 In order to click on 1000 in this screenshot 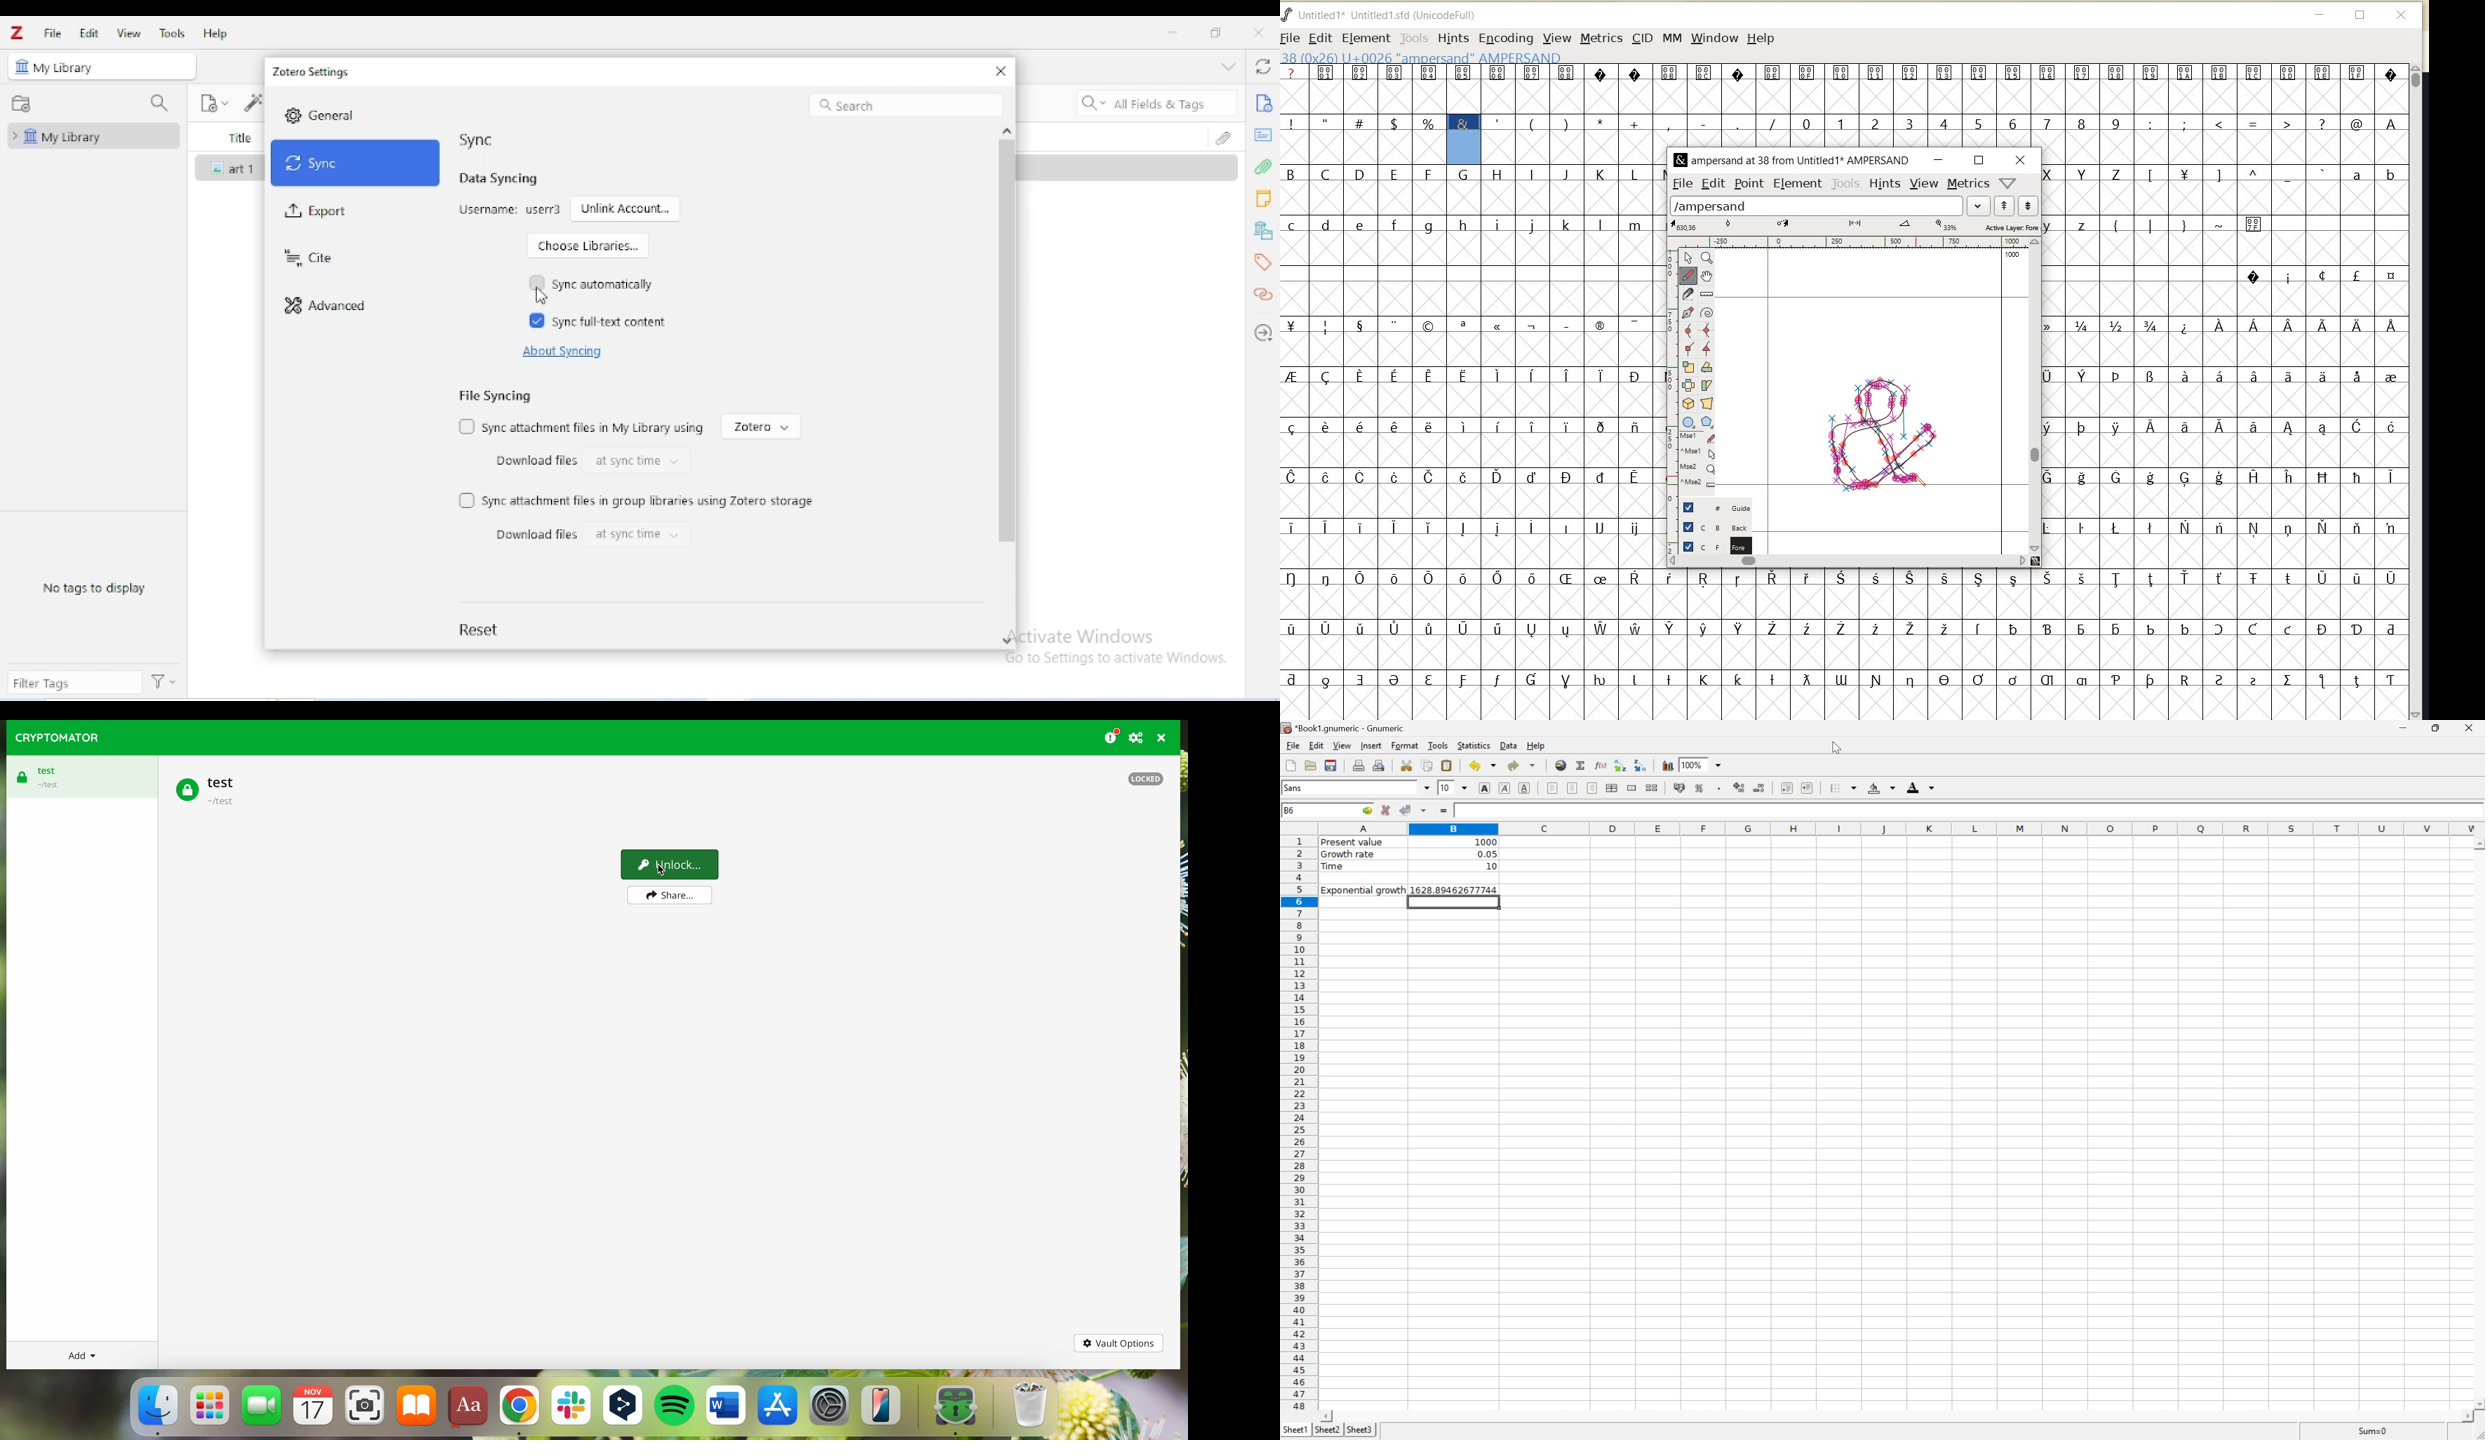, I will do `click(1482, 842)`.